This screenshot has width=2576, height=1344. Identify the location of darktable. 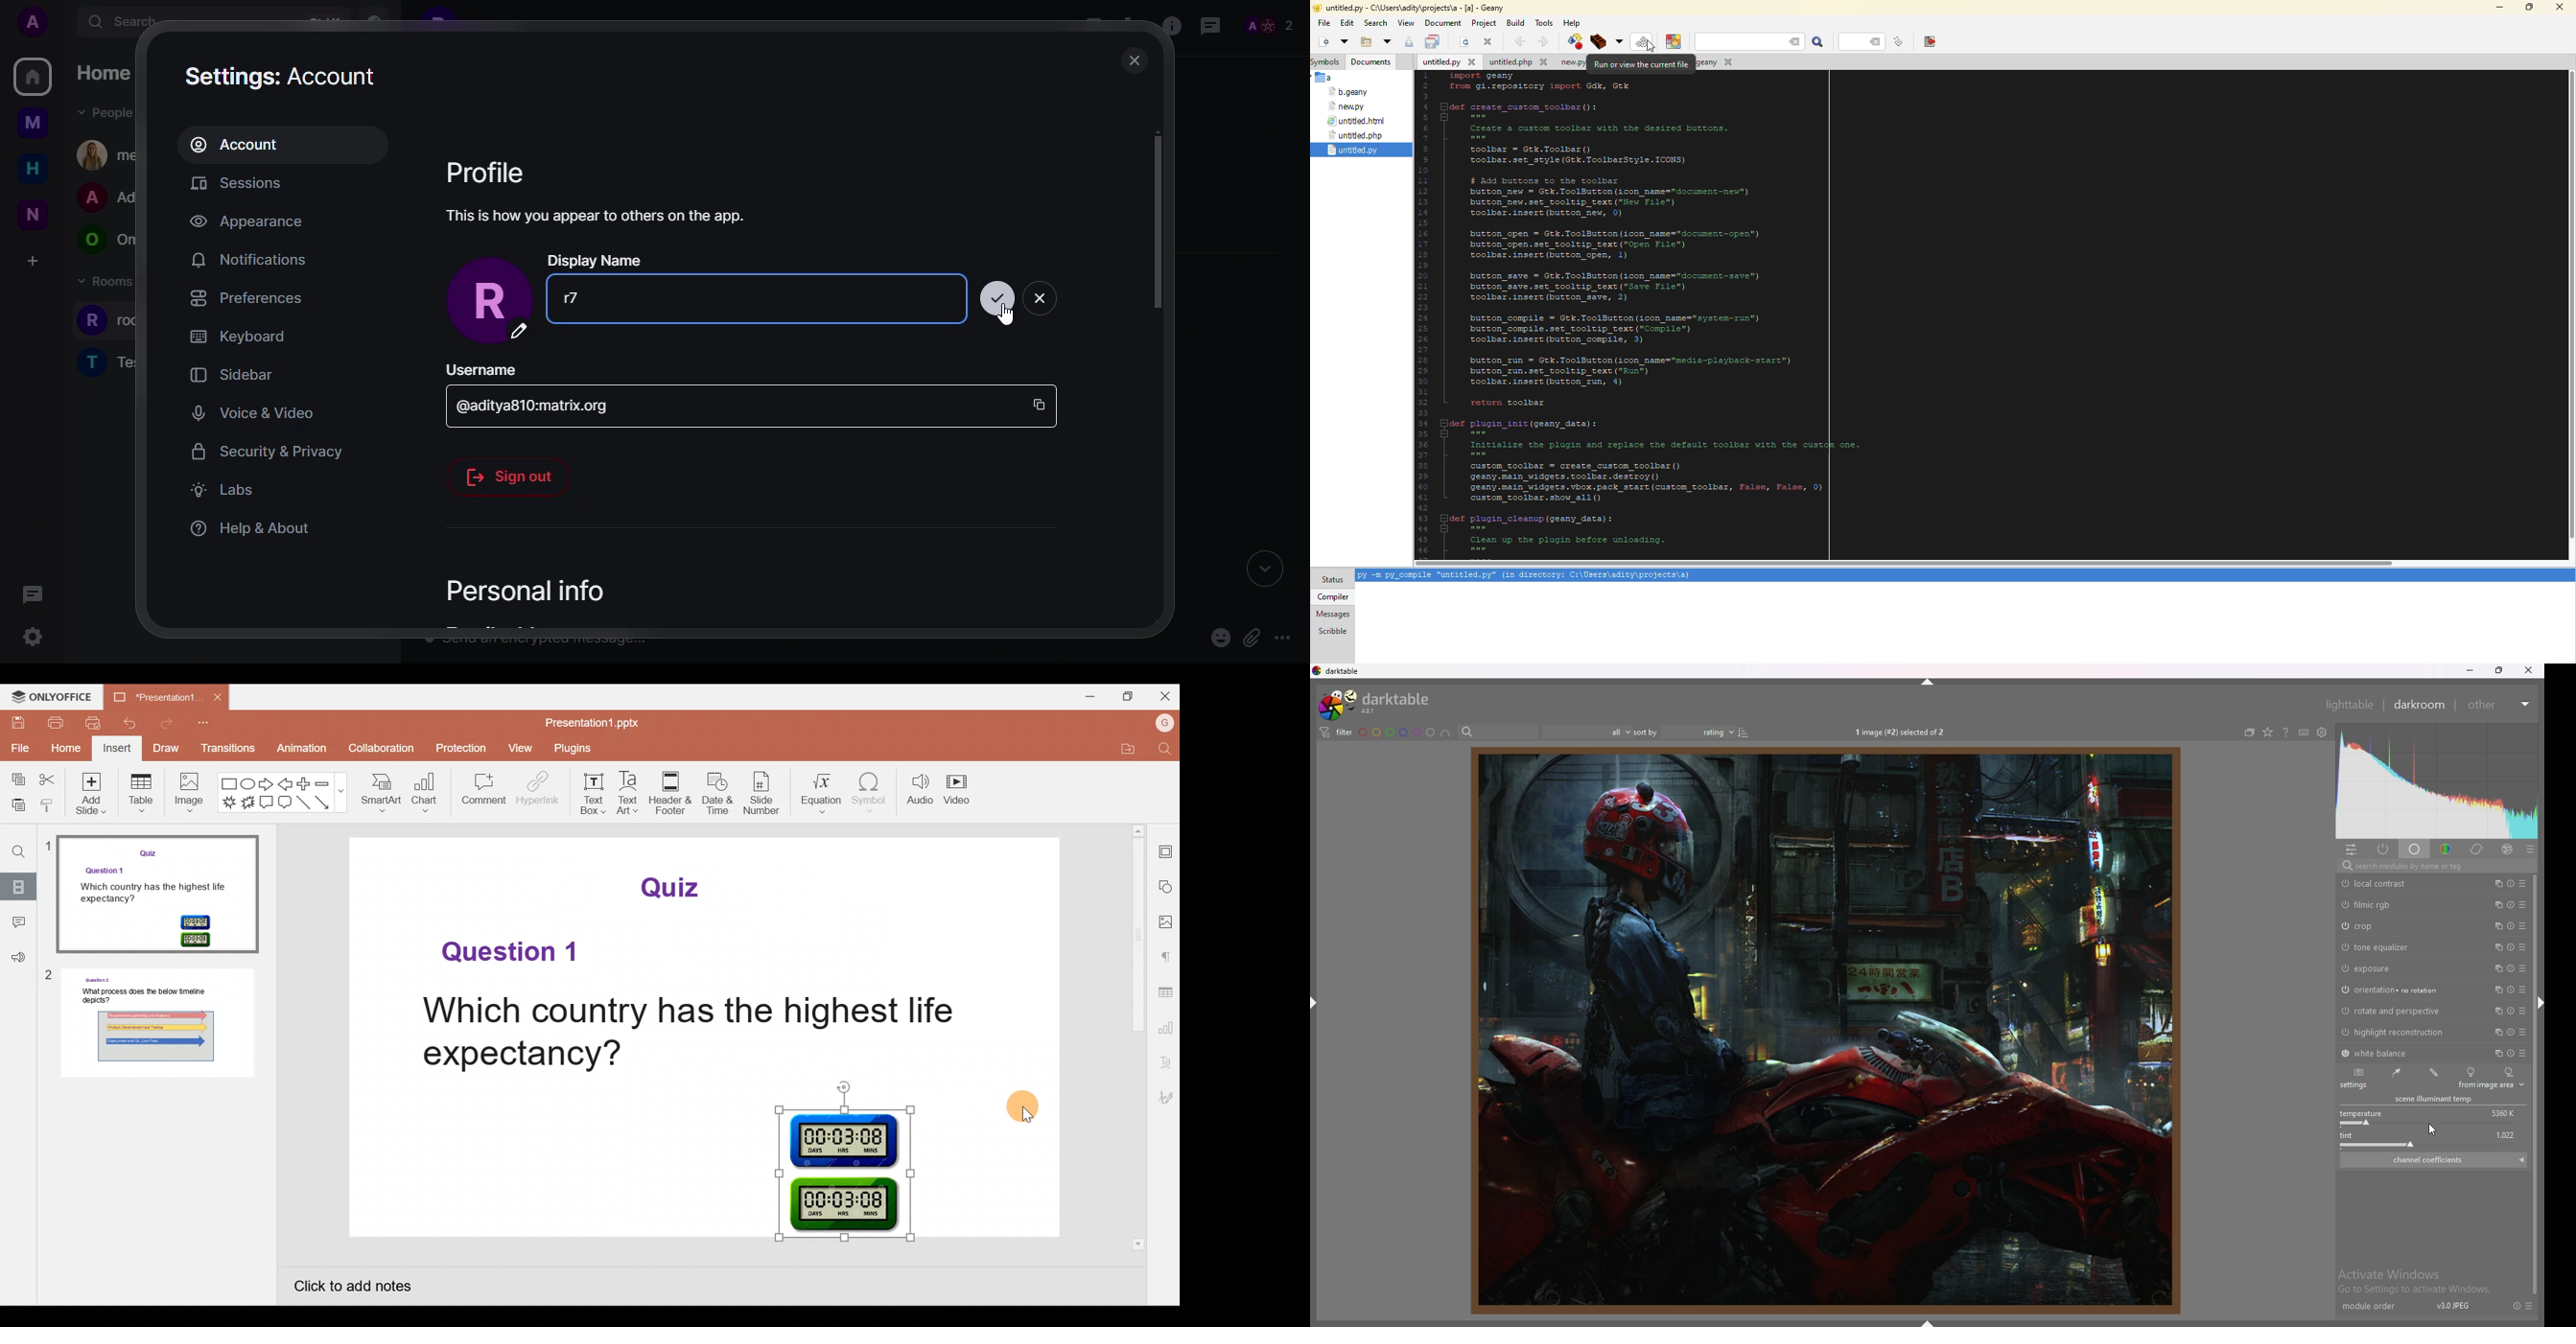
(1338, 671).